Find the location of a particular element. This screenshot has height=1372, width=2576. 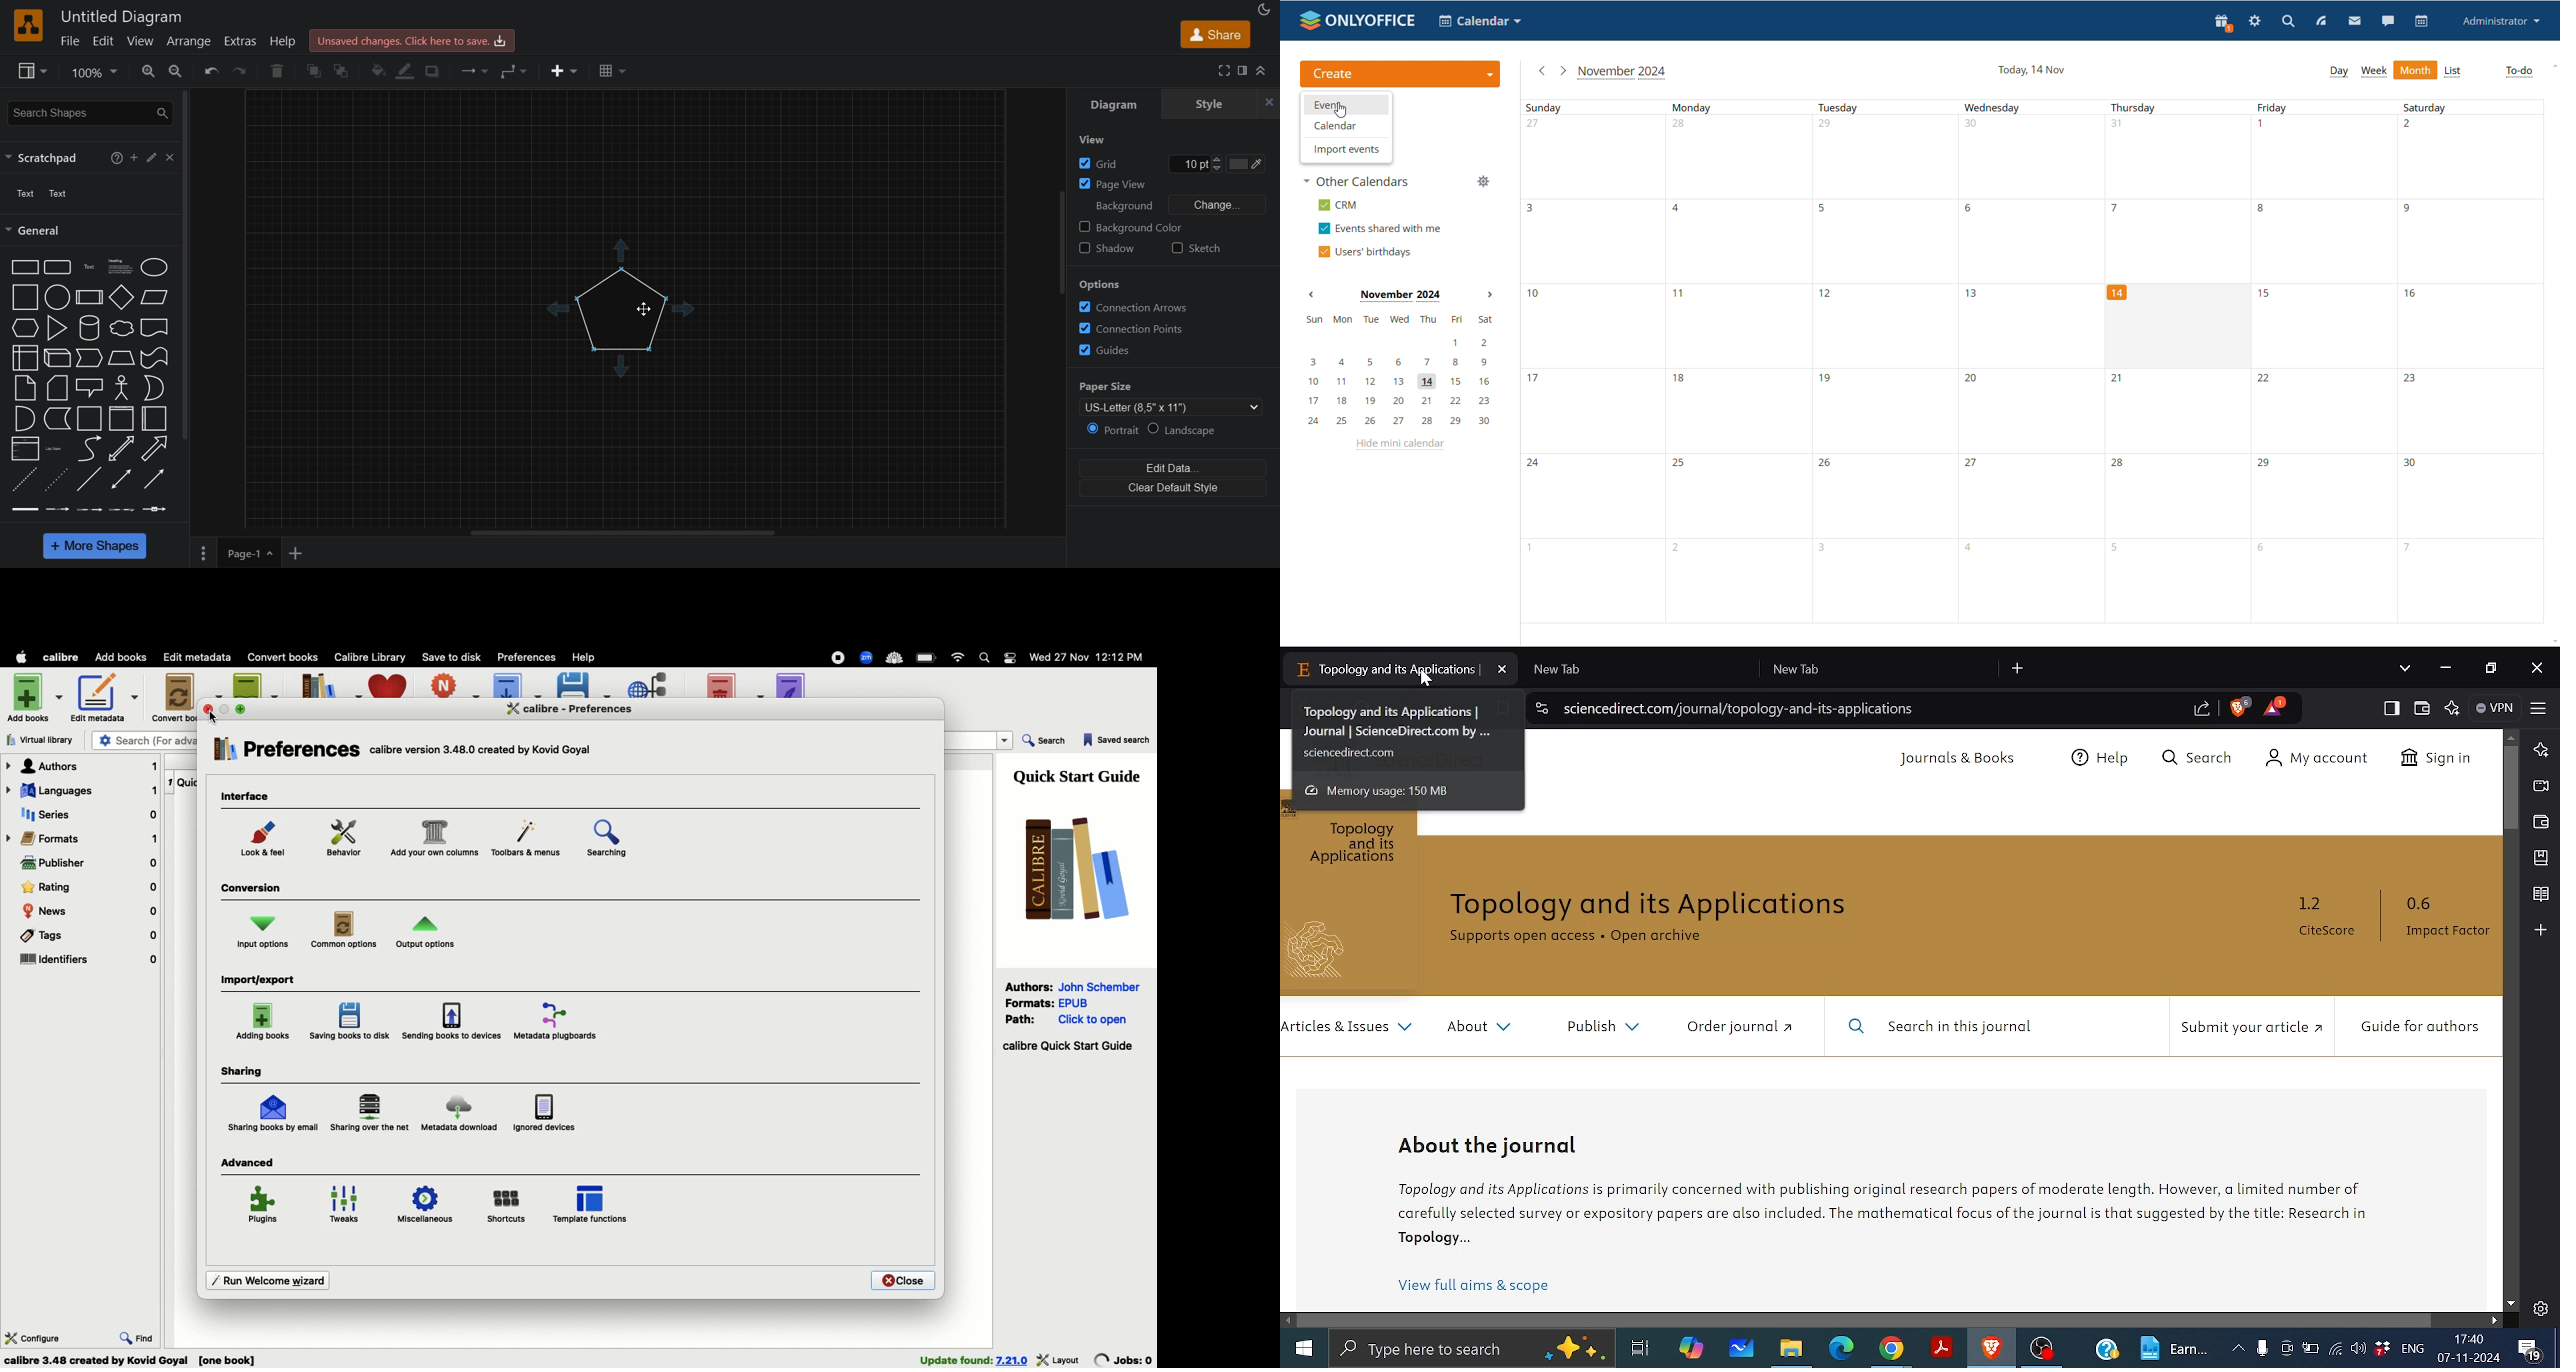

Move down is located at coordinates (621, 366).